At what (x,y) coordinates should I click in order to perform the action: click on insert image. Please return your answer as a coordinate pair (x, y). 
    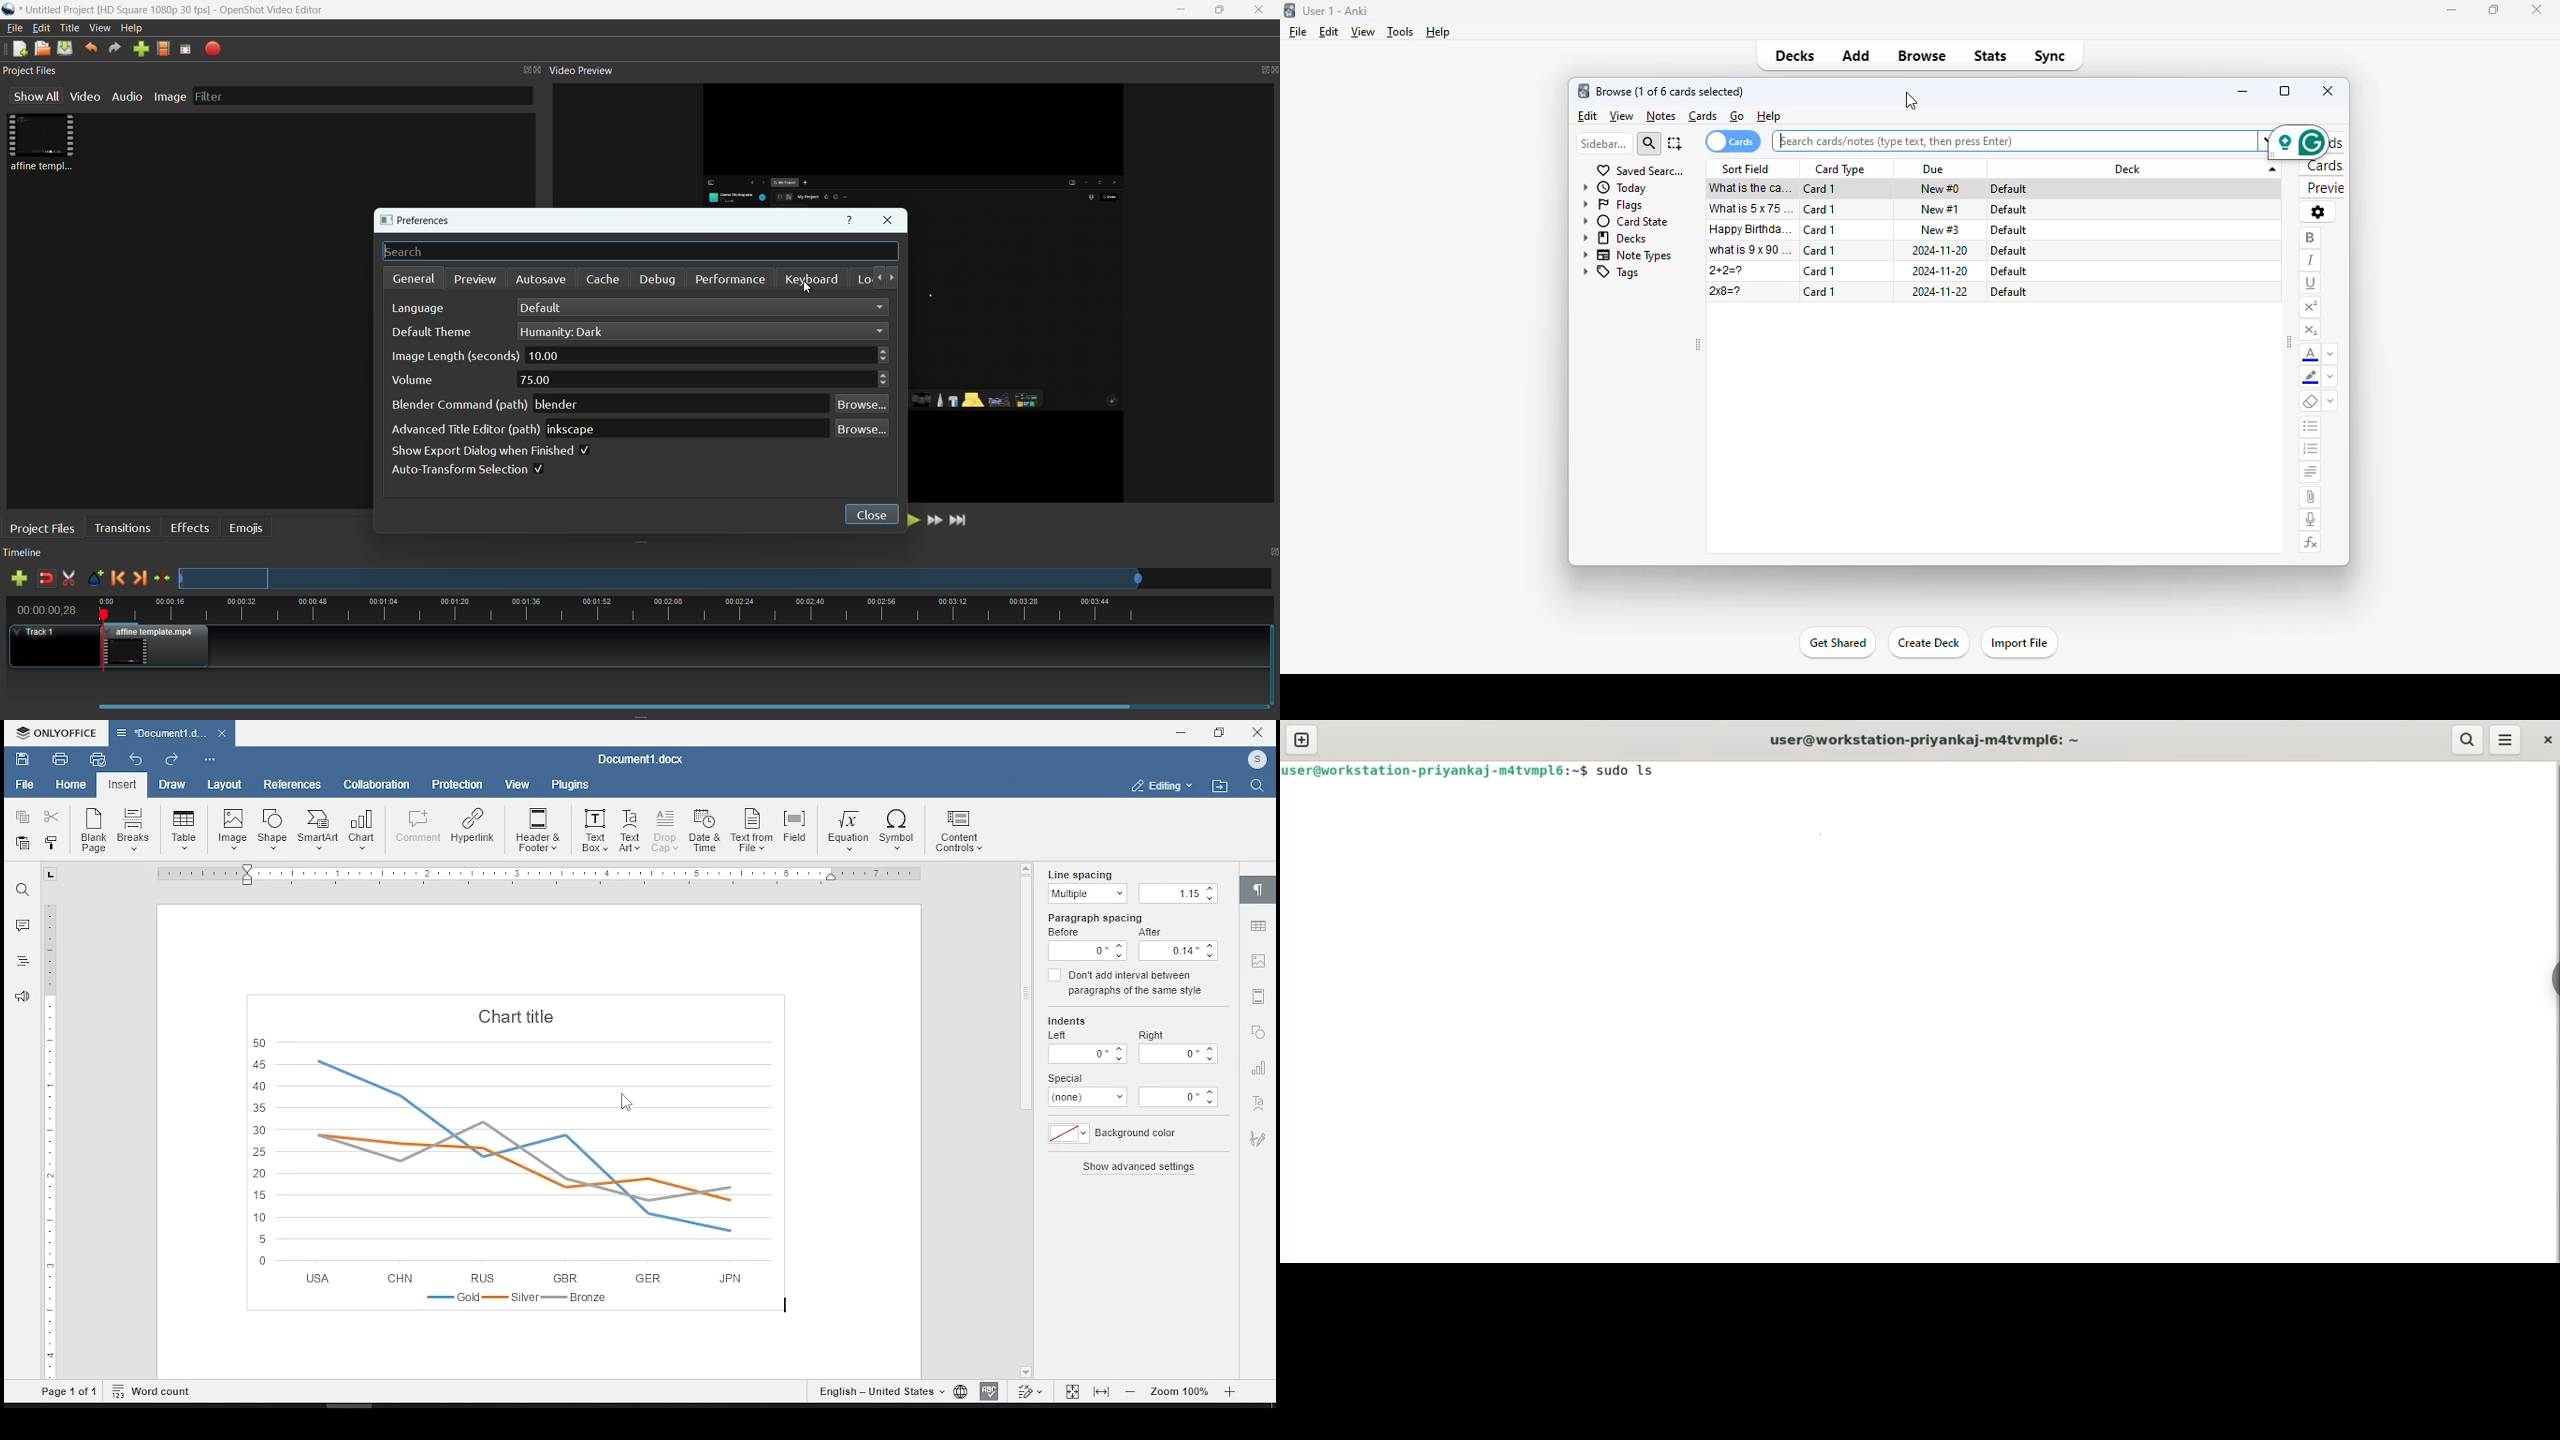
    Looking at the image, I should click on (231, 830).